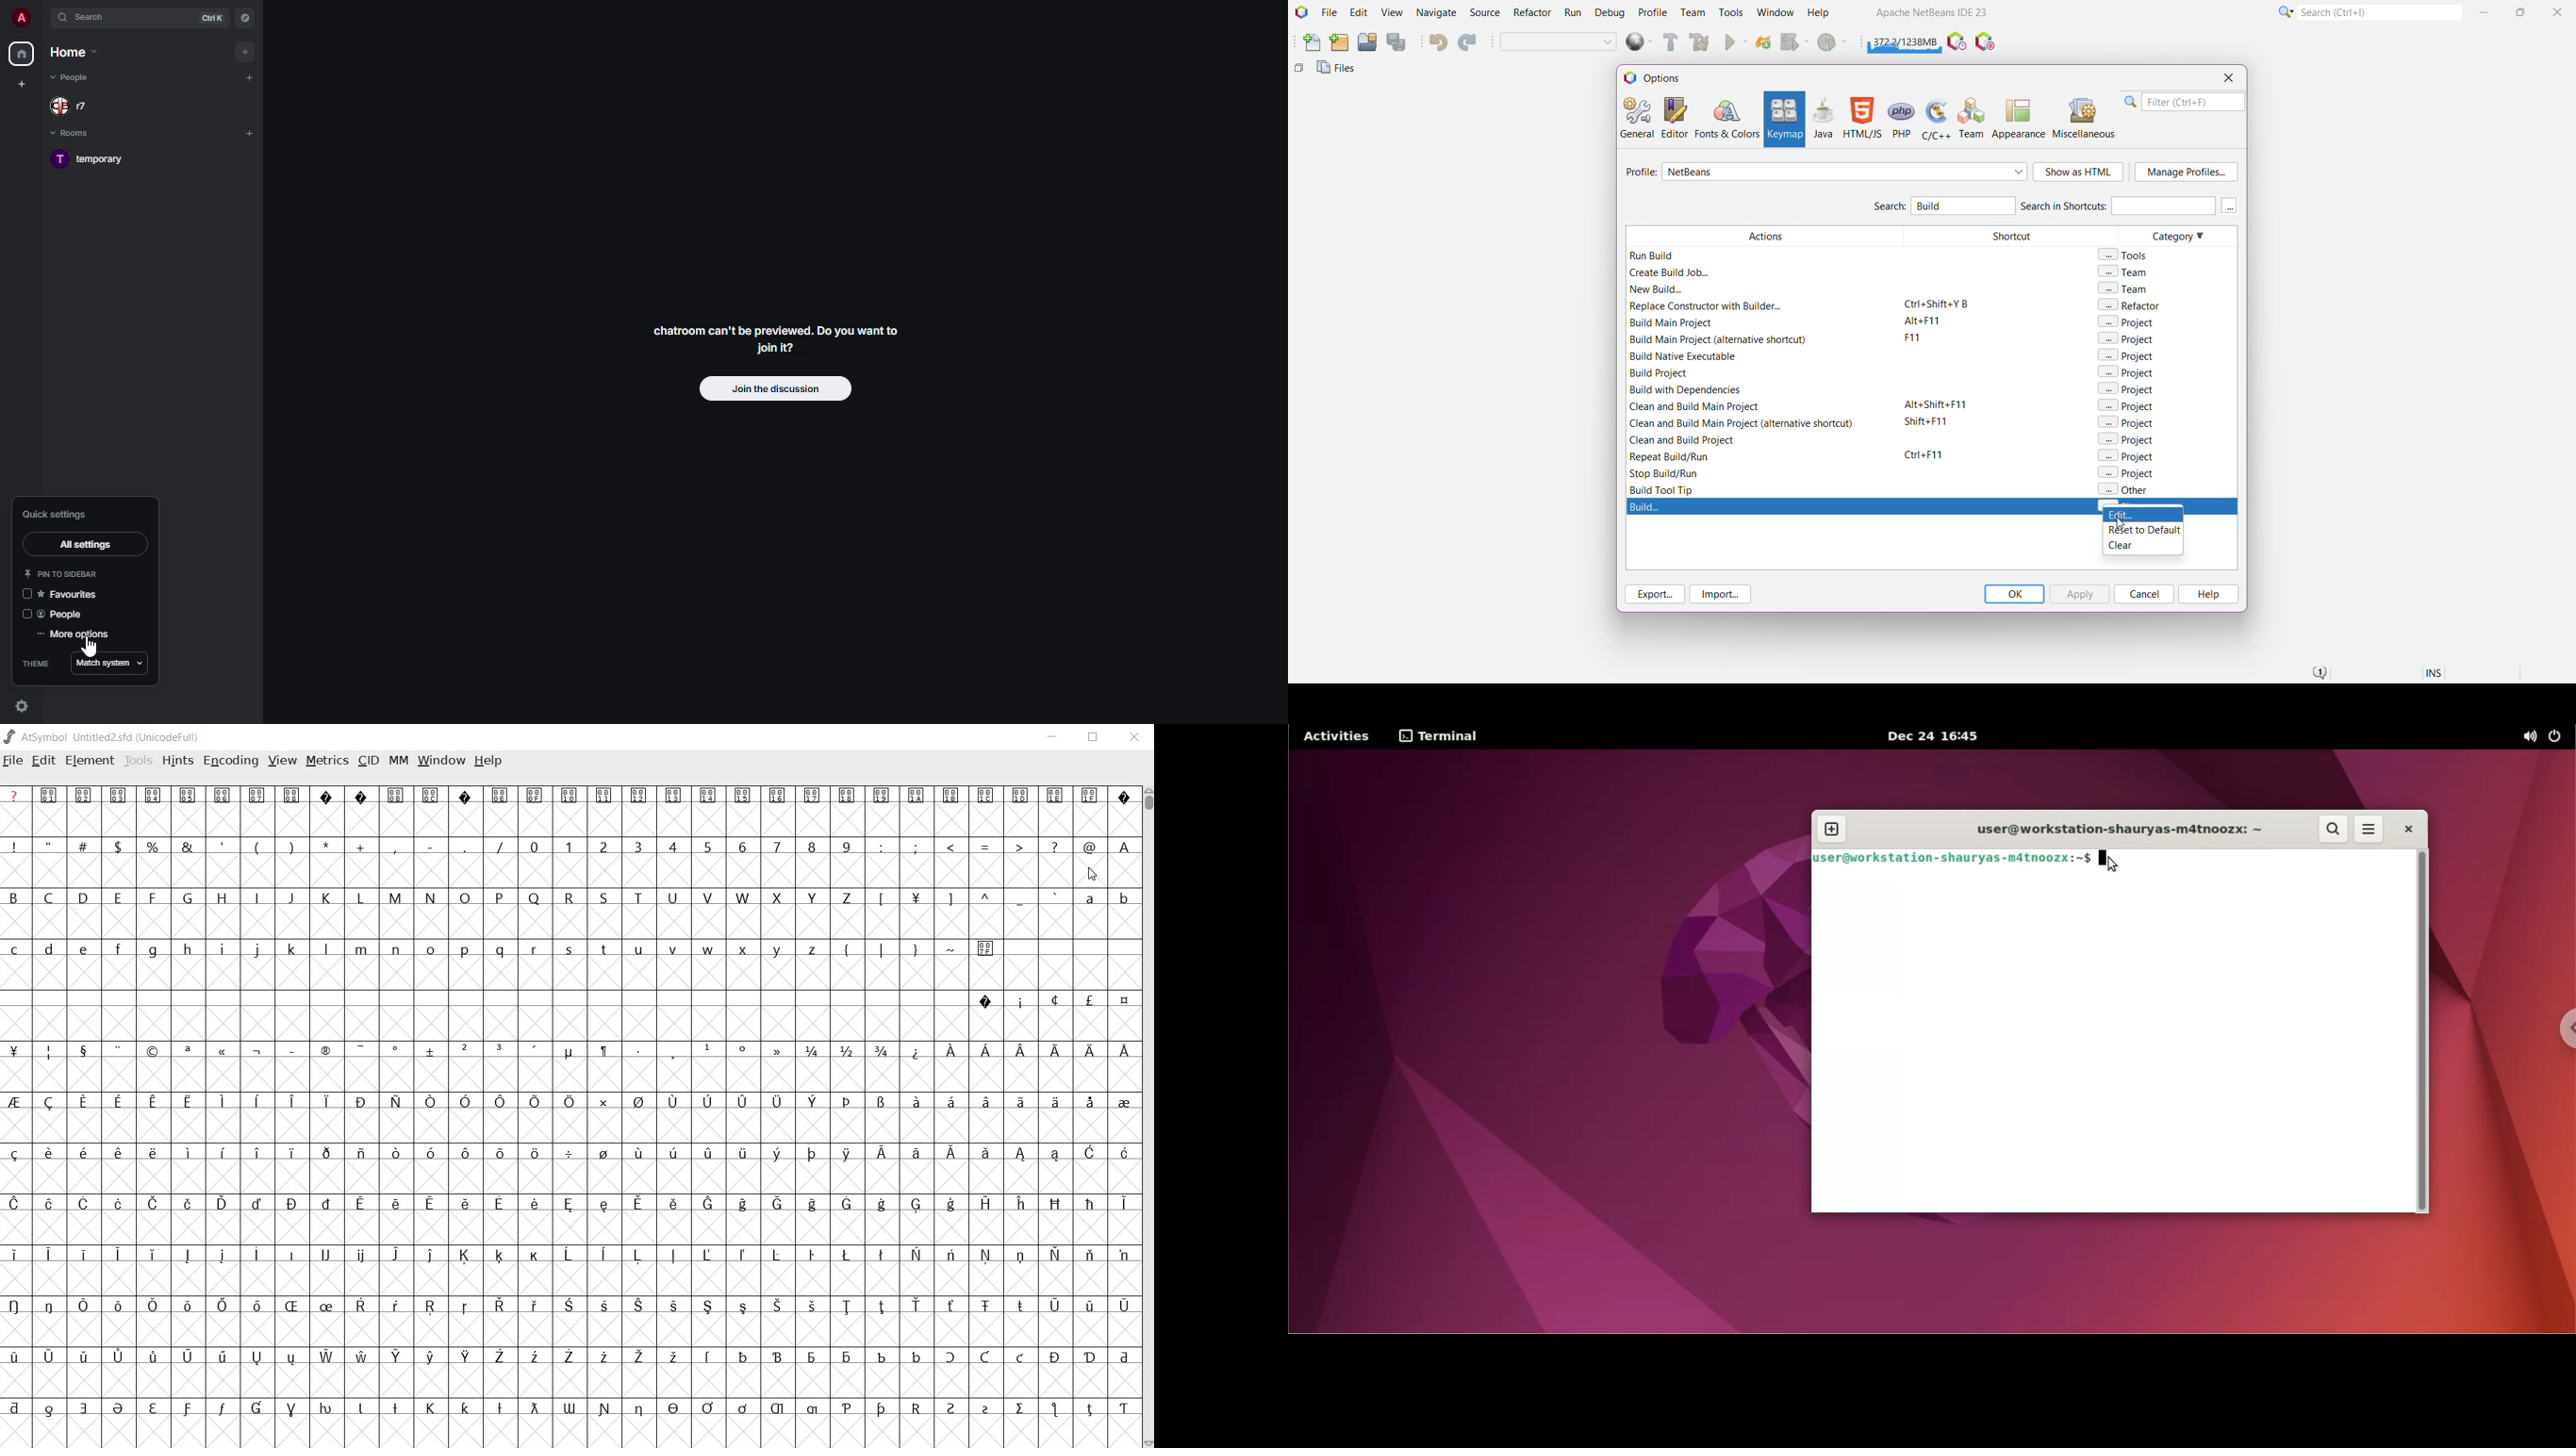 The height and width of the screenshot is (1456, 2576). Describe the element at coordinates (247, 77) in the screenshot. I see `add` at that location.